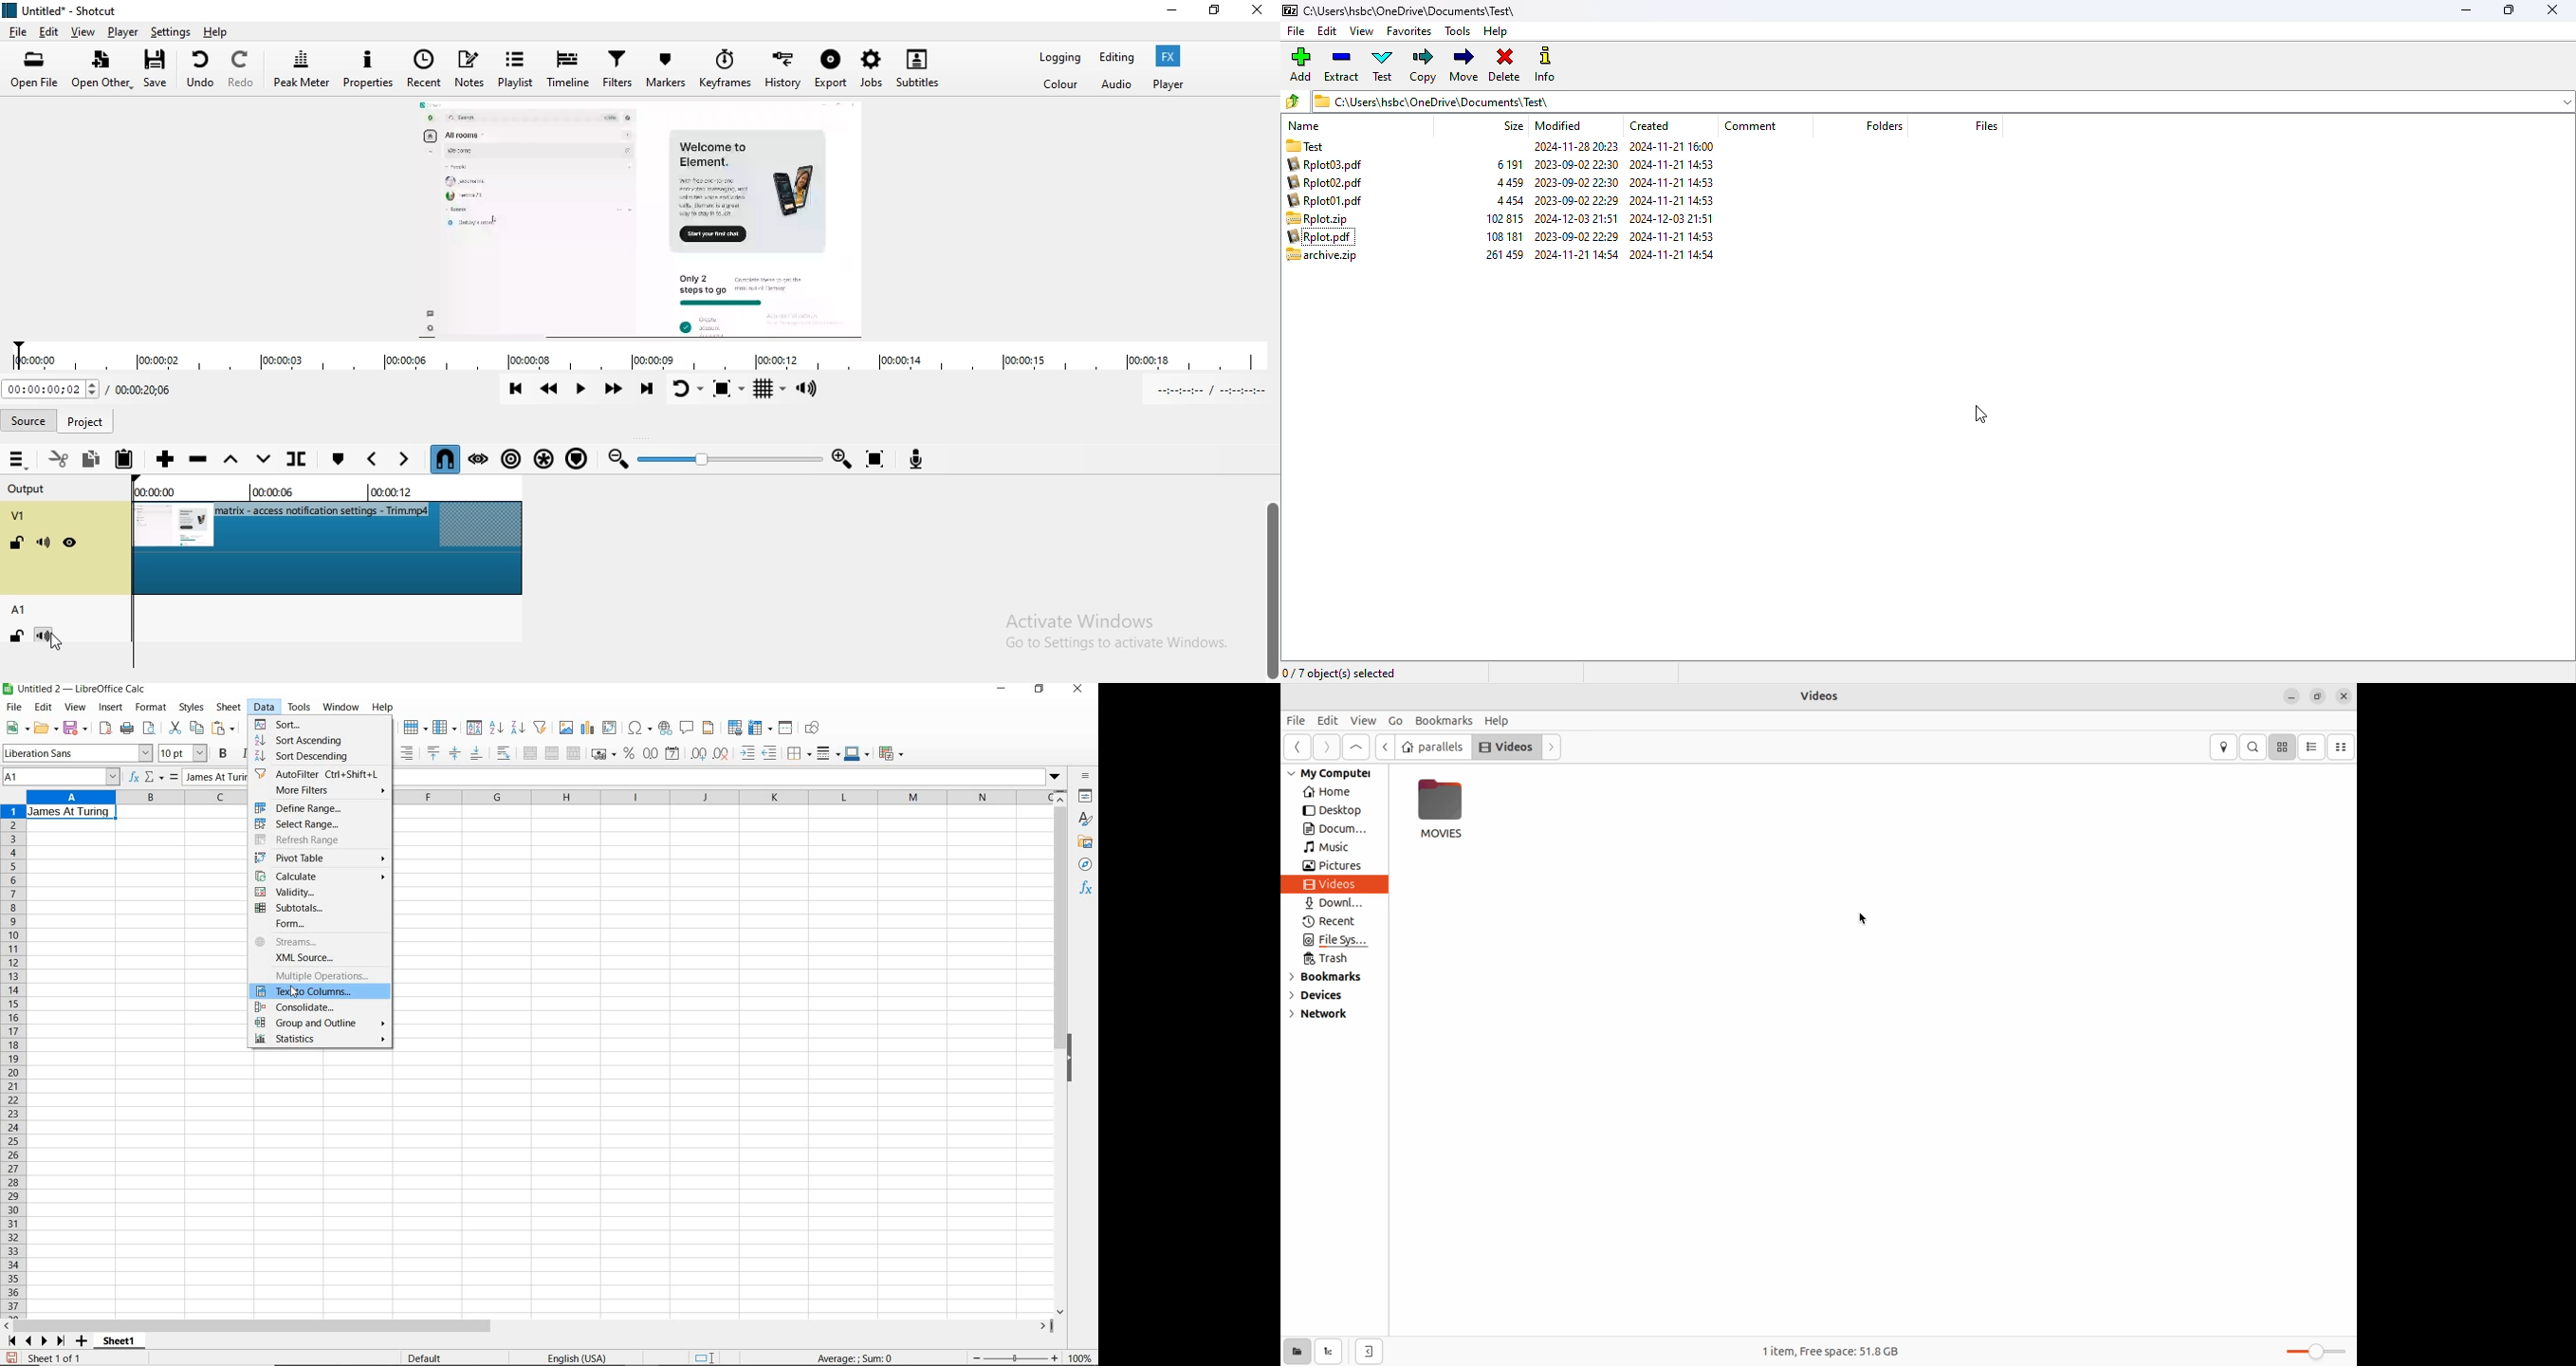 This screenshot has width=2576, height=1372. What do you see at coordinates (1331, 793) in the screenshot?
I see `Home` at bounding box center [1331, 793].